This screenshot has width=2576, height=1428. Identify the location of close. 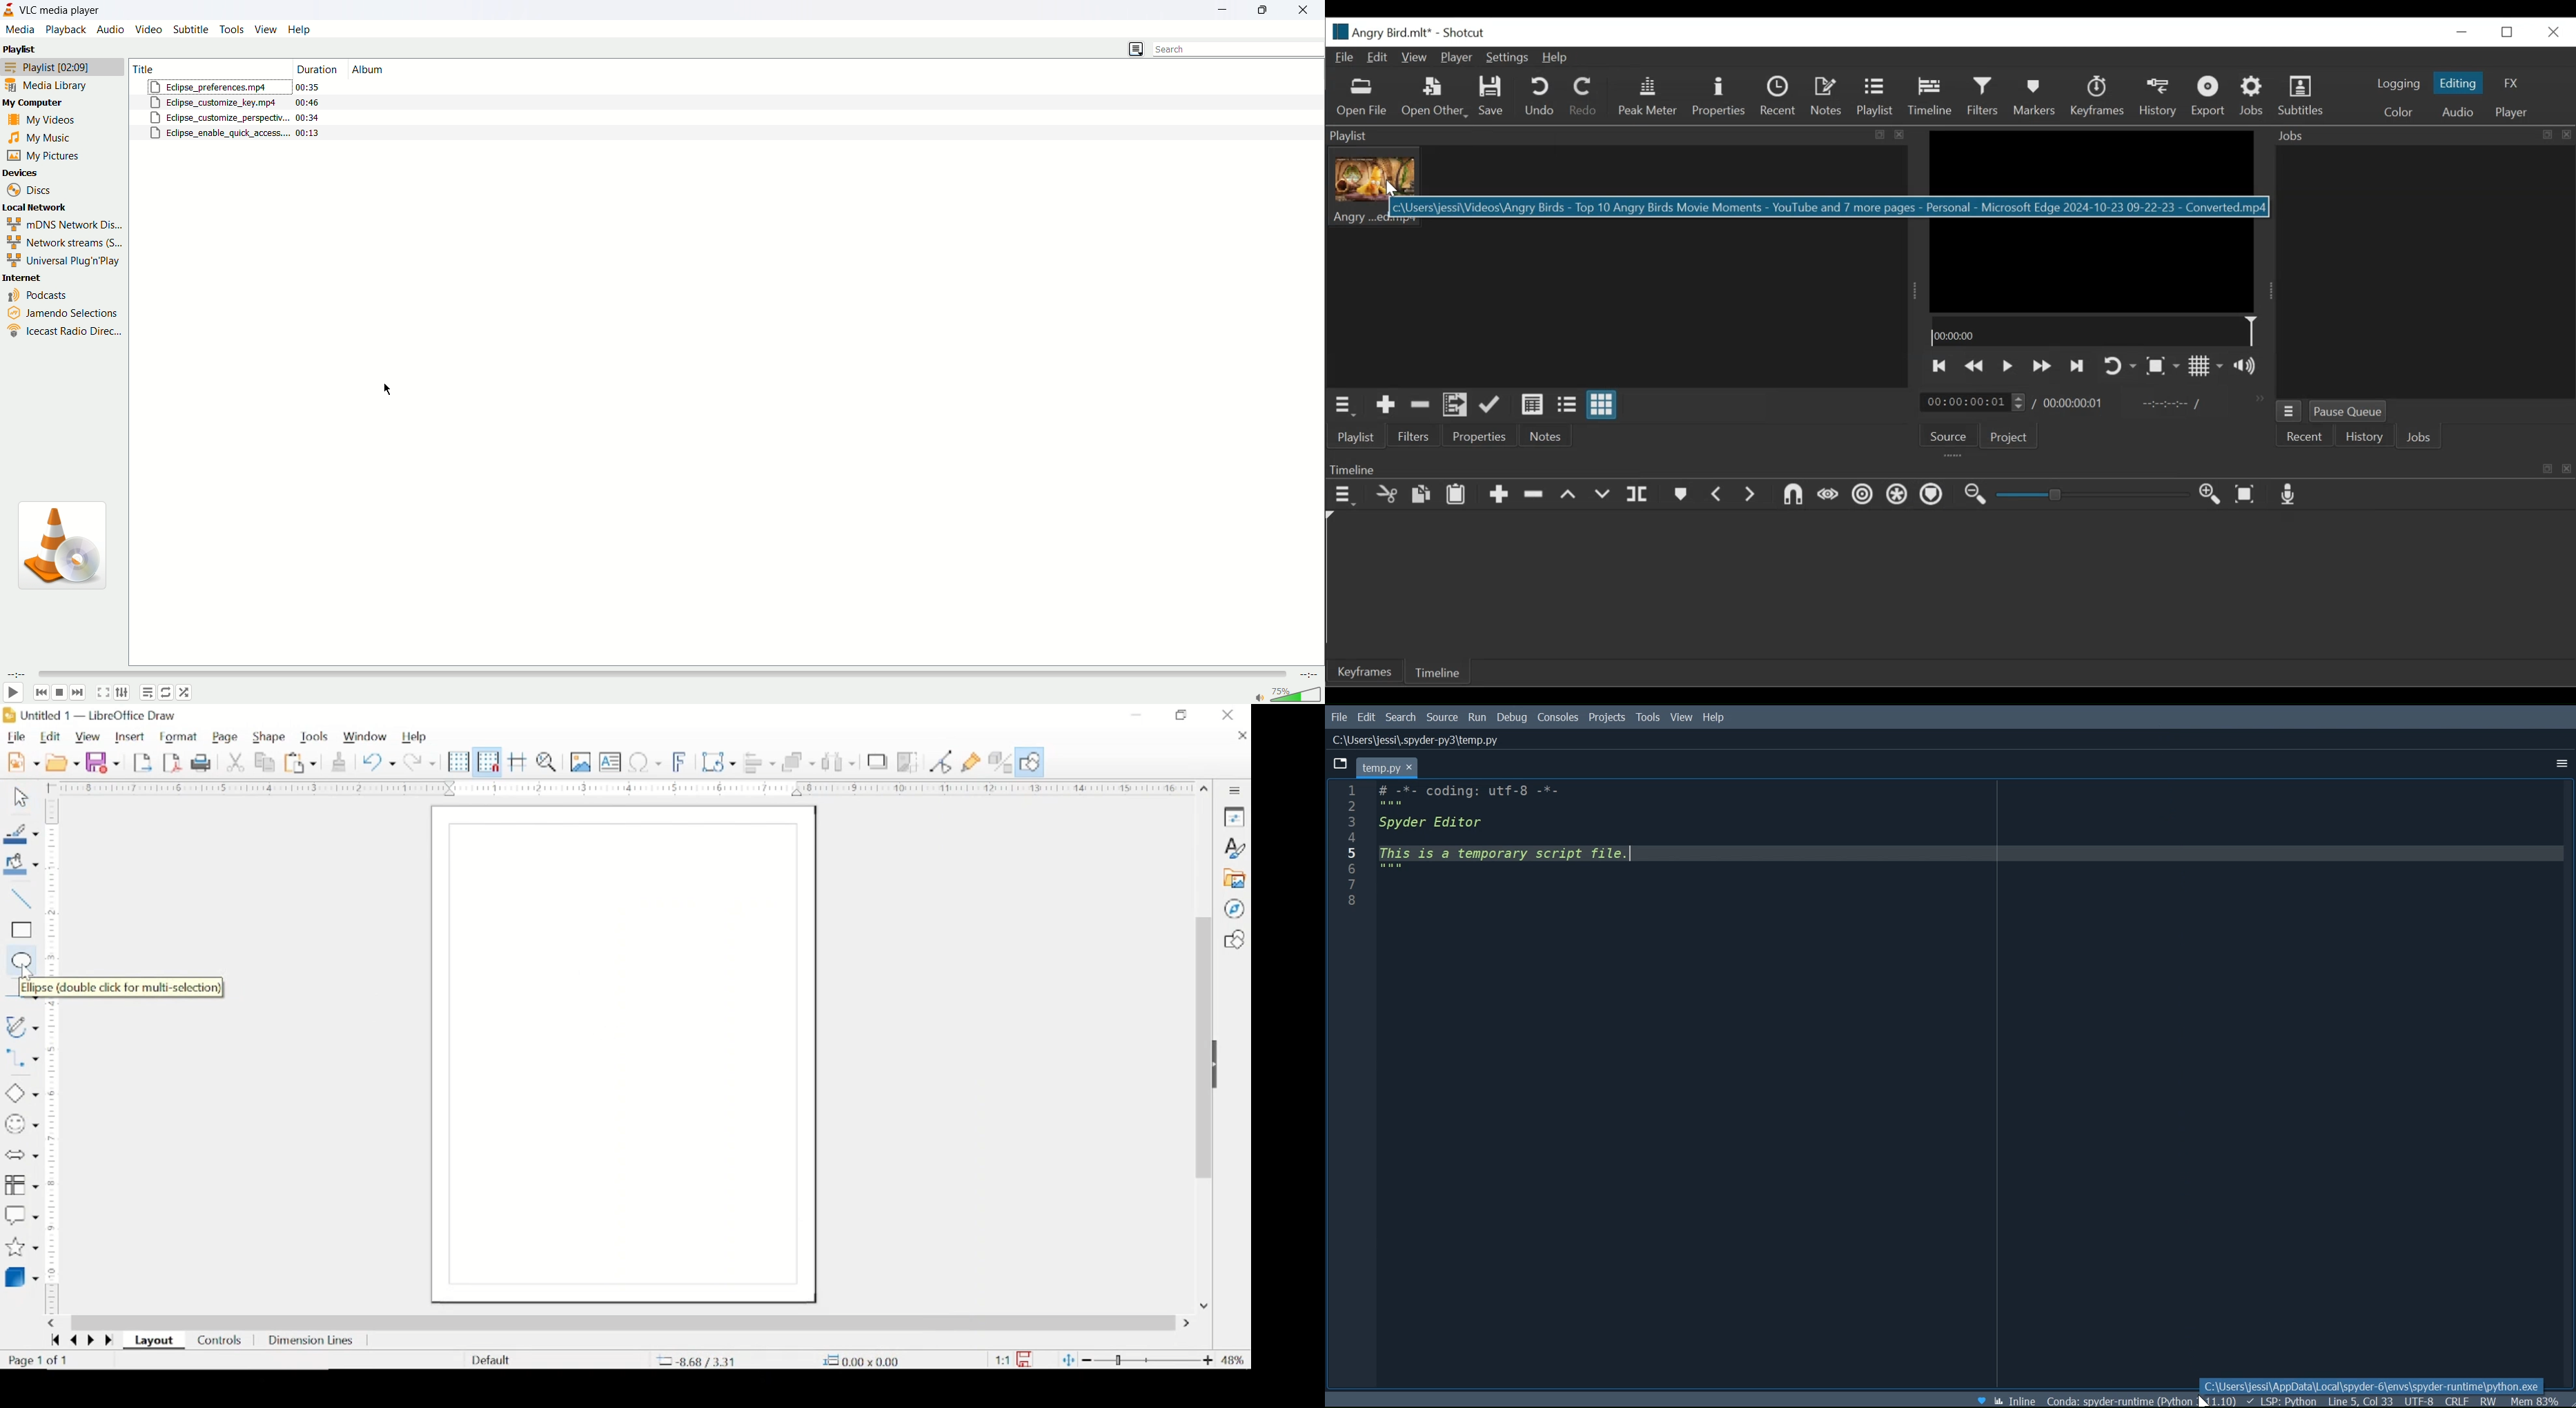
(1242, 737).